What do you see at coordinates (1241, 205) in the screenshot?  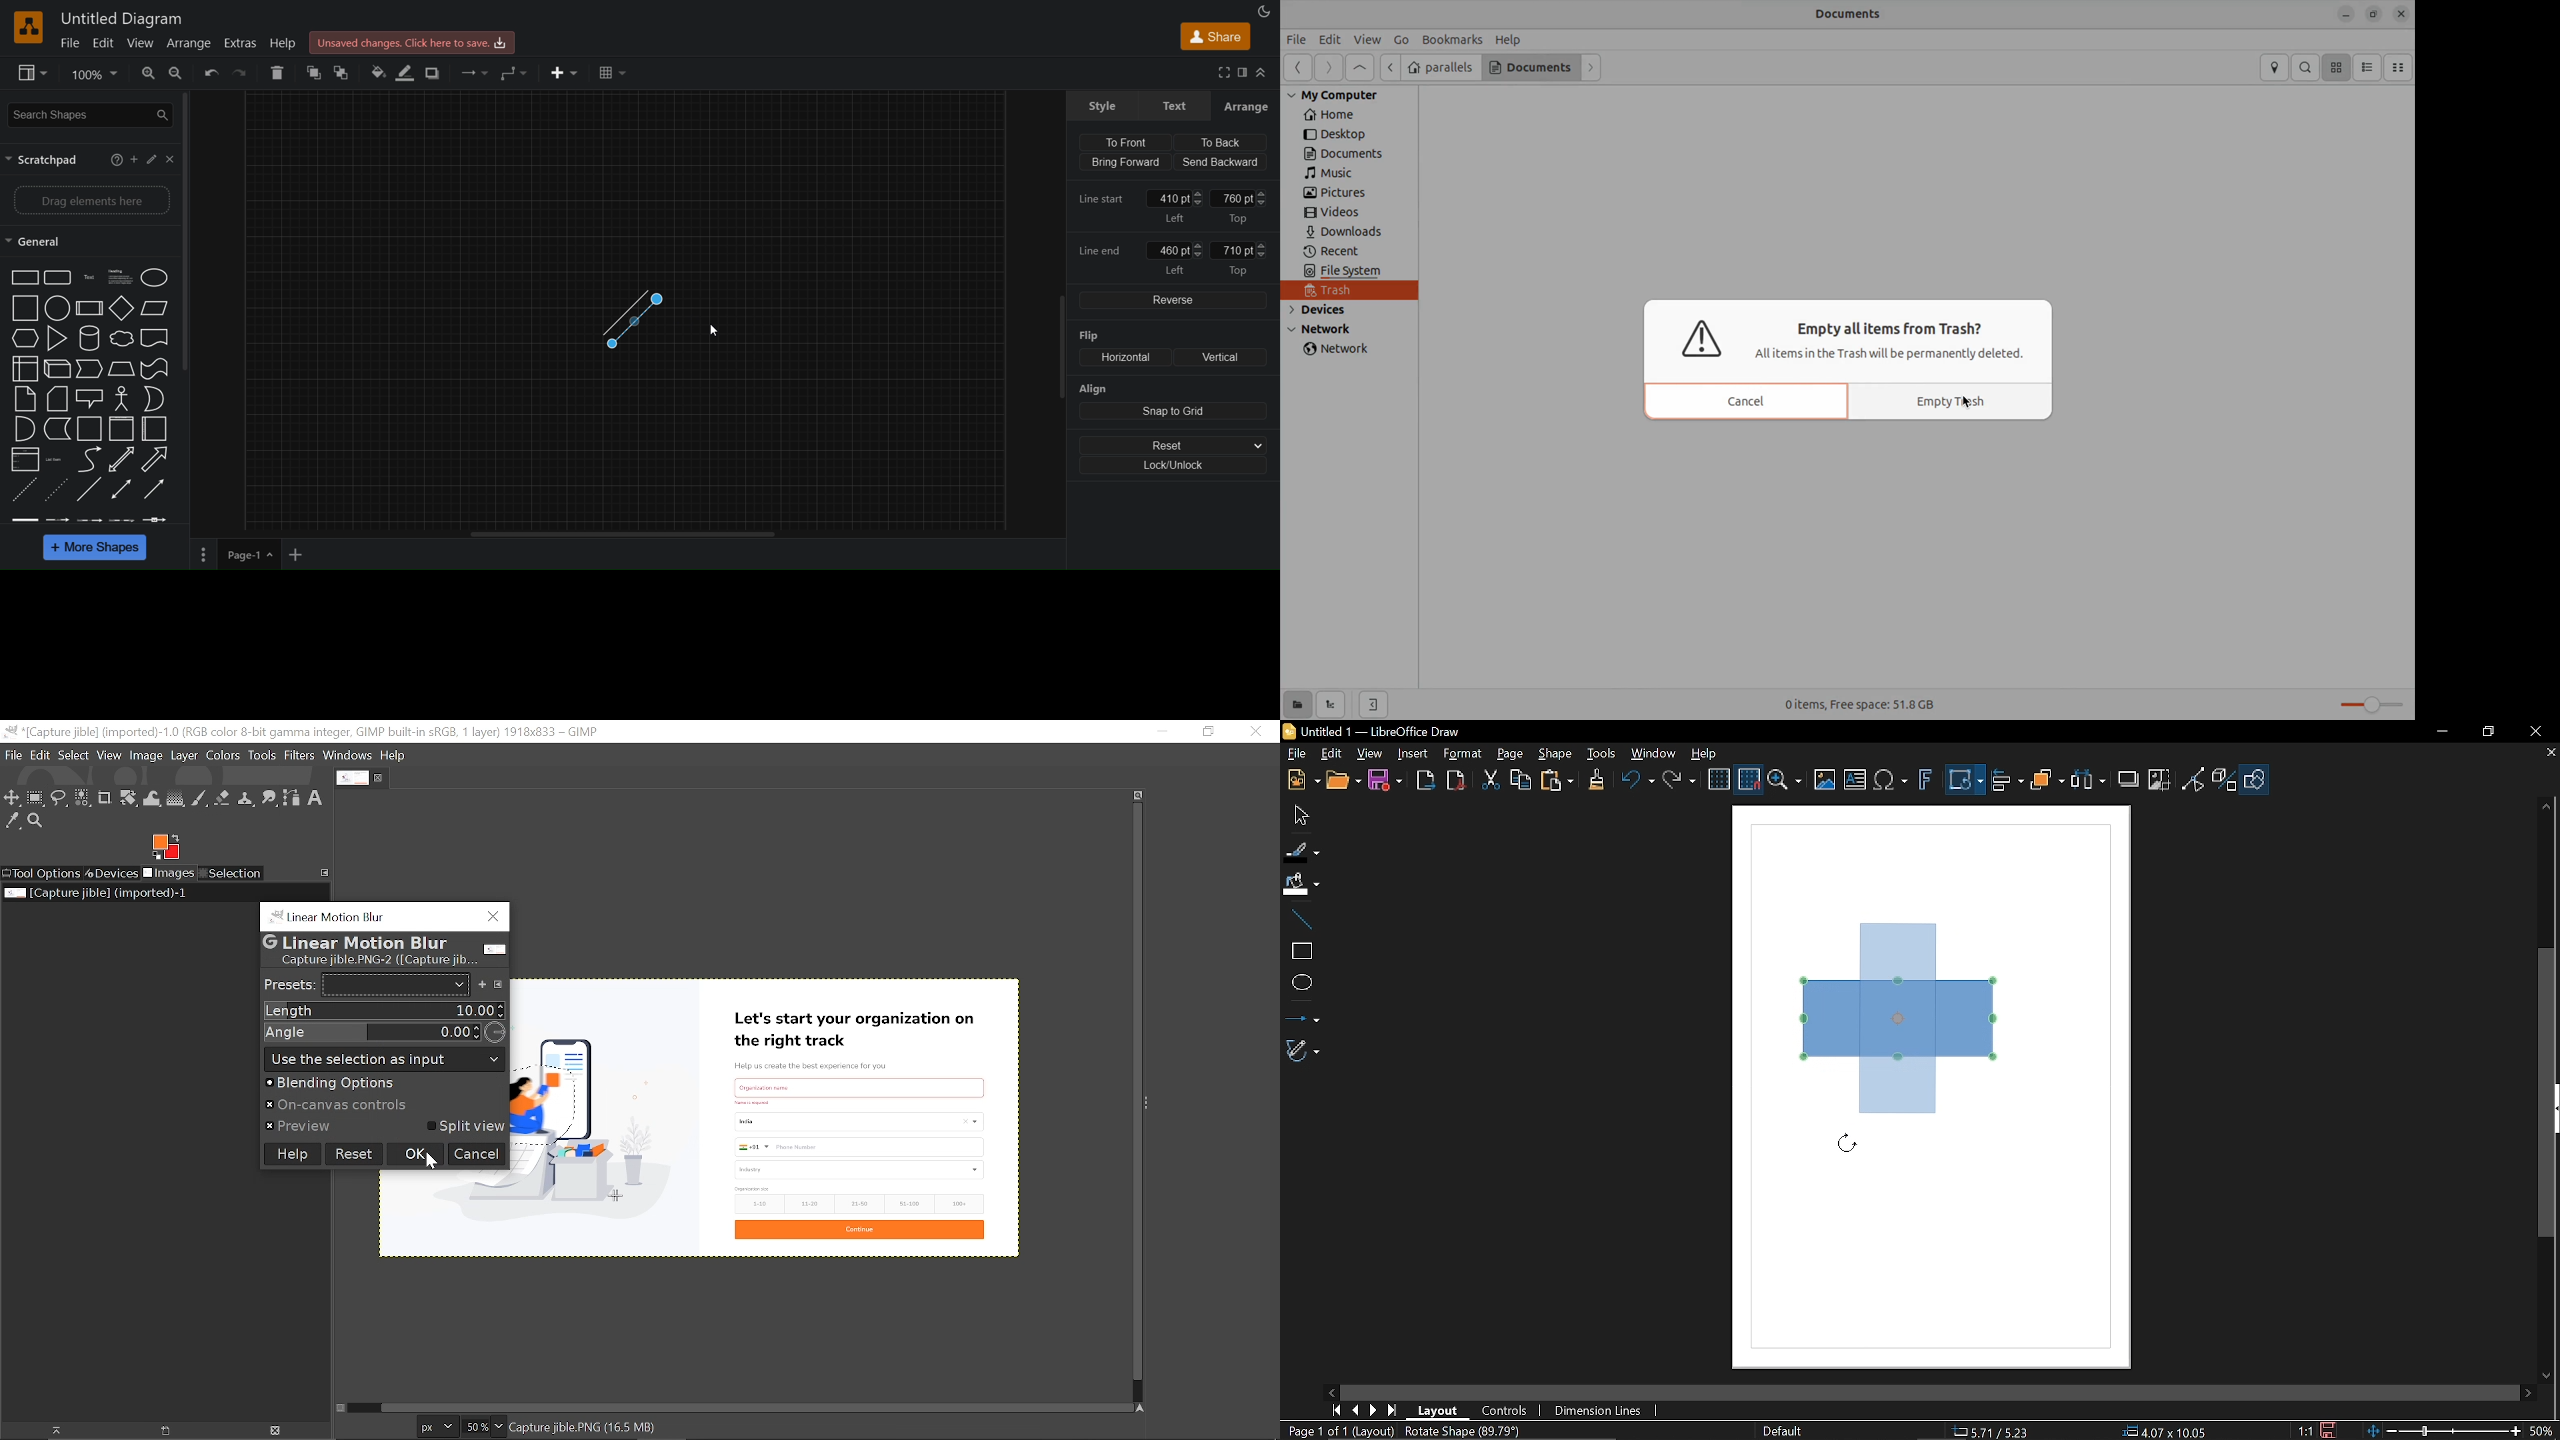 I see `760 pt top` at bounding box center [1241, 205].